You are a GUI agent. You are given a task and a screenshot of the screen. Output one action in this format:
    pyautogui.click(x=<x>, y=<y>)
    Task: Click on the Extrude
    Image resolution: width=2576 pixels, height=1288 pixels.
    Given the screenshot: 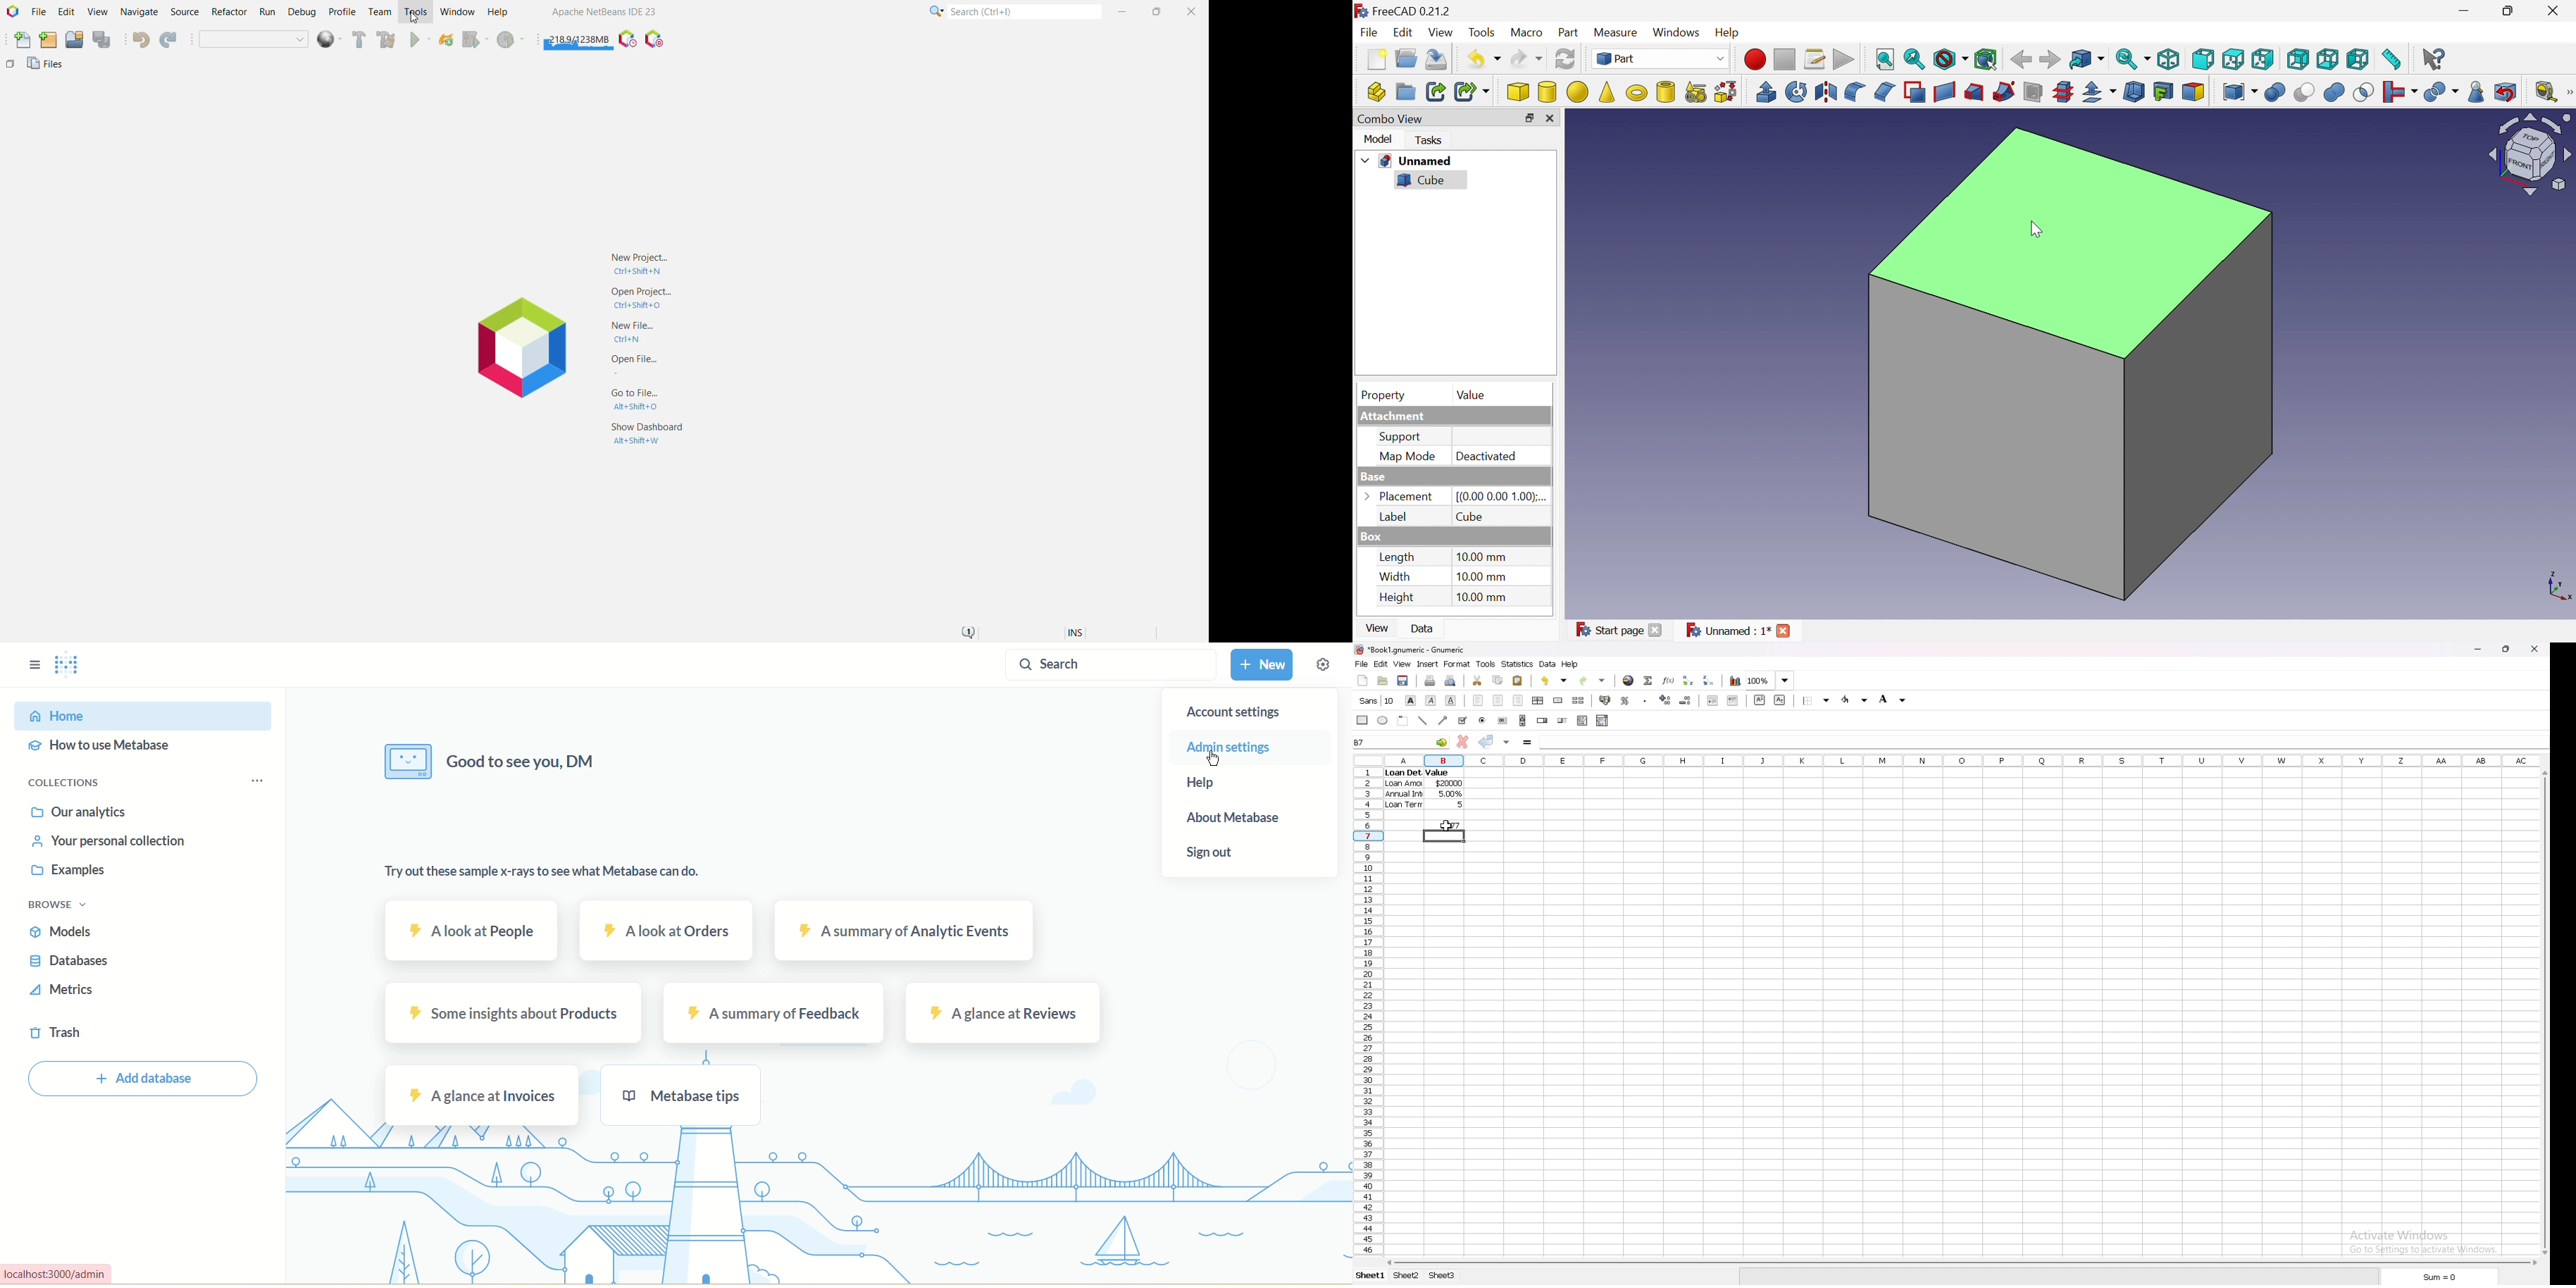 What is the action you would take?
    pyautogui.click(x=1766, y=92)
    